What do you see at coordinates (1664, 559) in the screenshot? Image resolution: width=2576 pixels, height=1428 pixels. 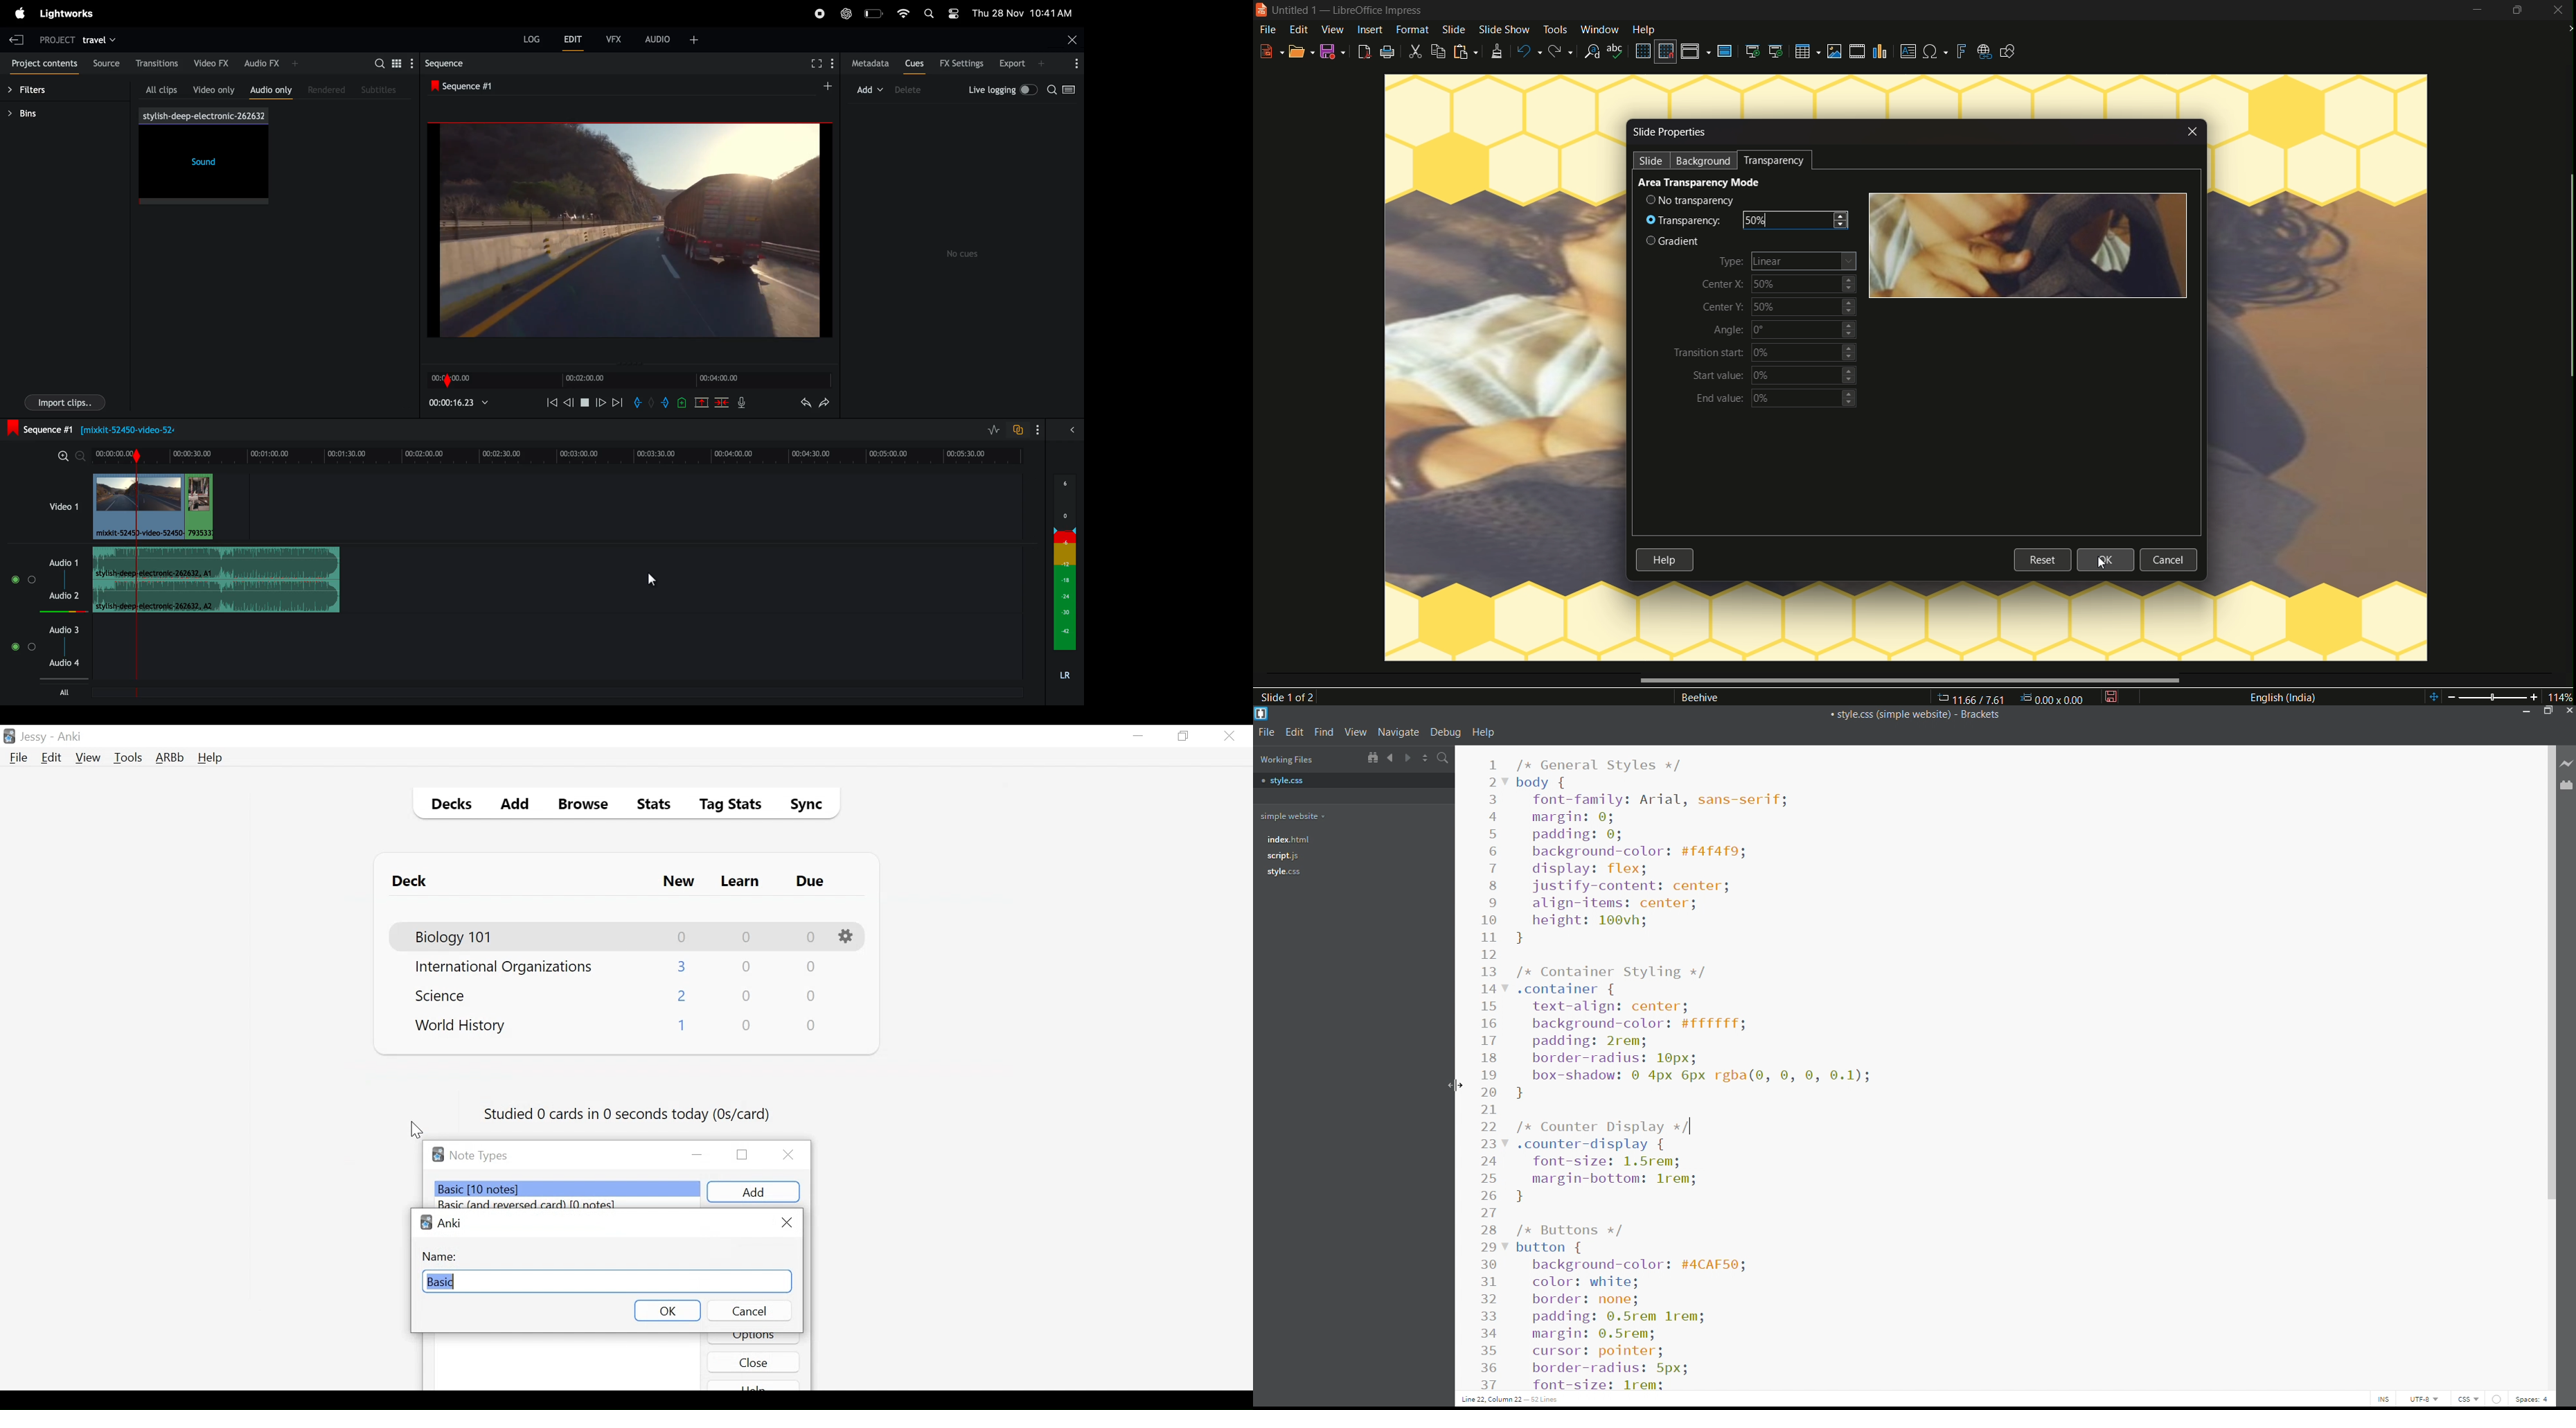 I see `help` at bounding box center [1664, 559].